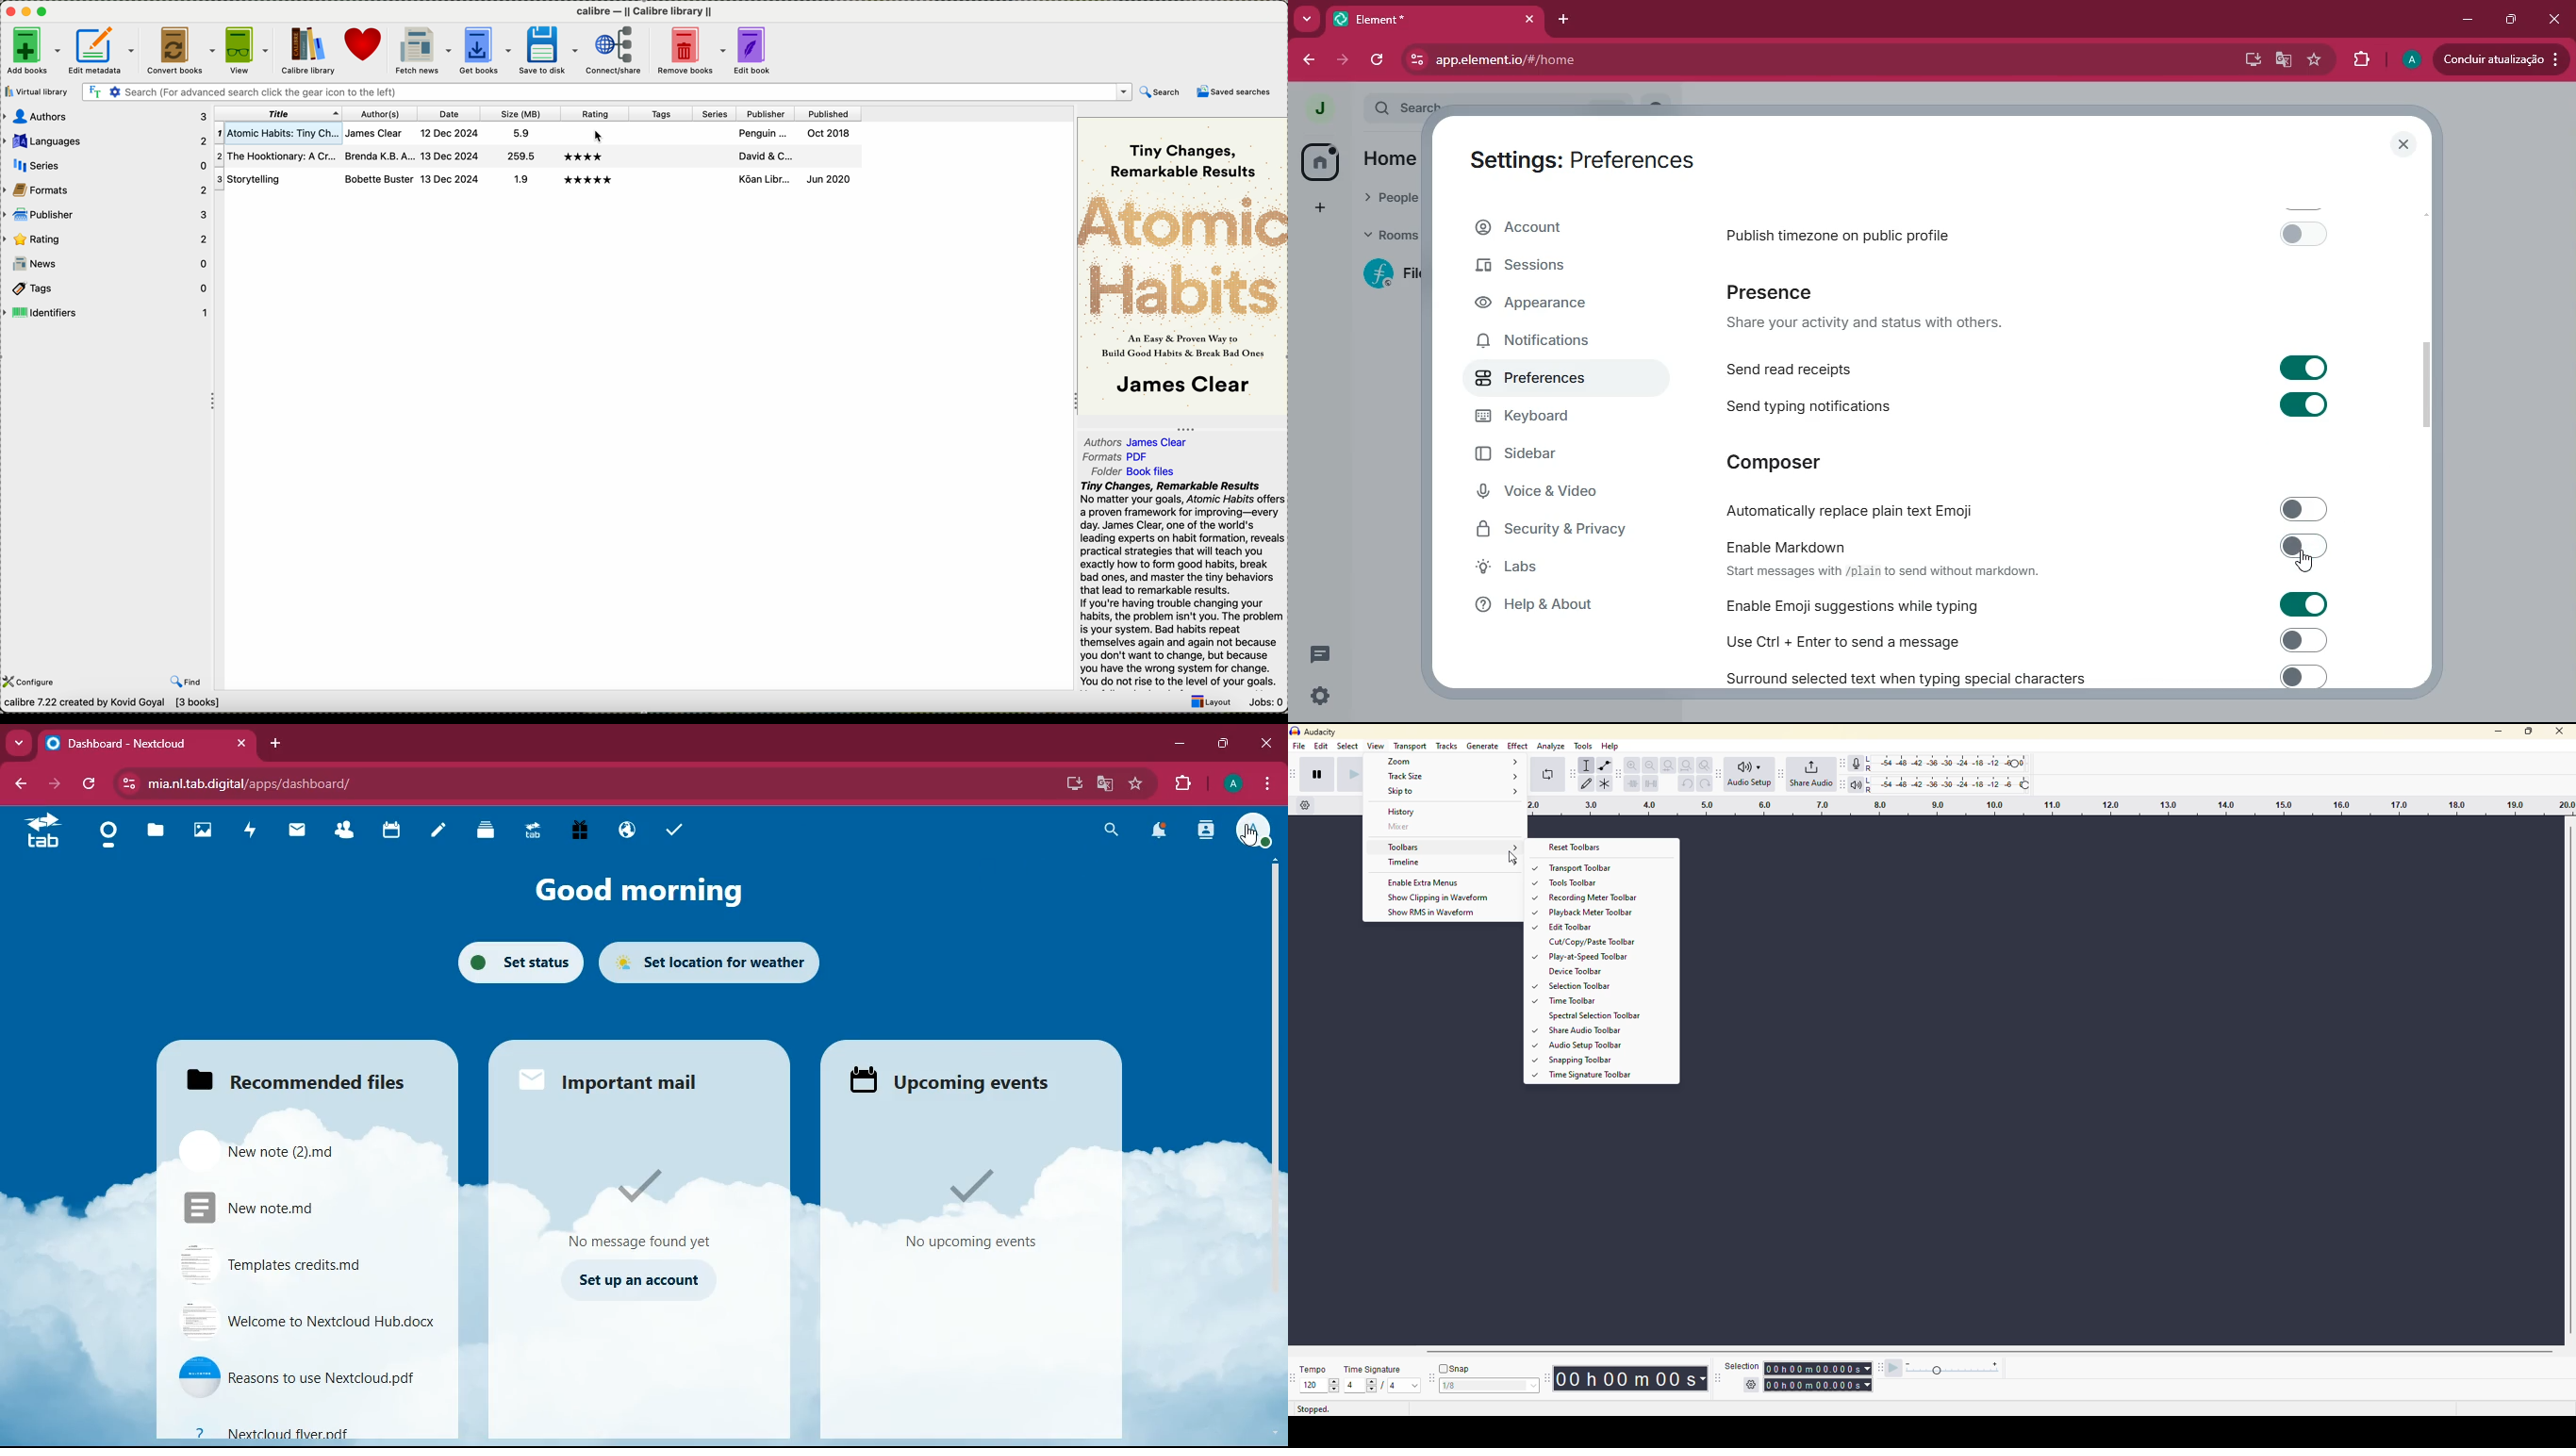  I want to click on keyboard, so click(1552, 421).